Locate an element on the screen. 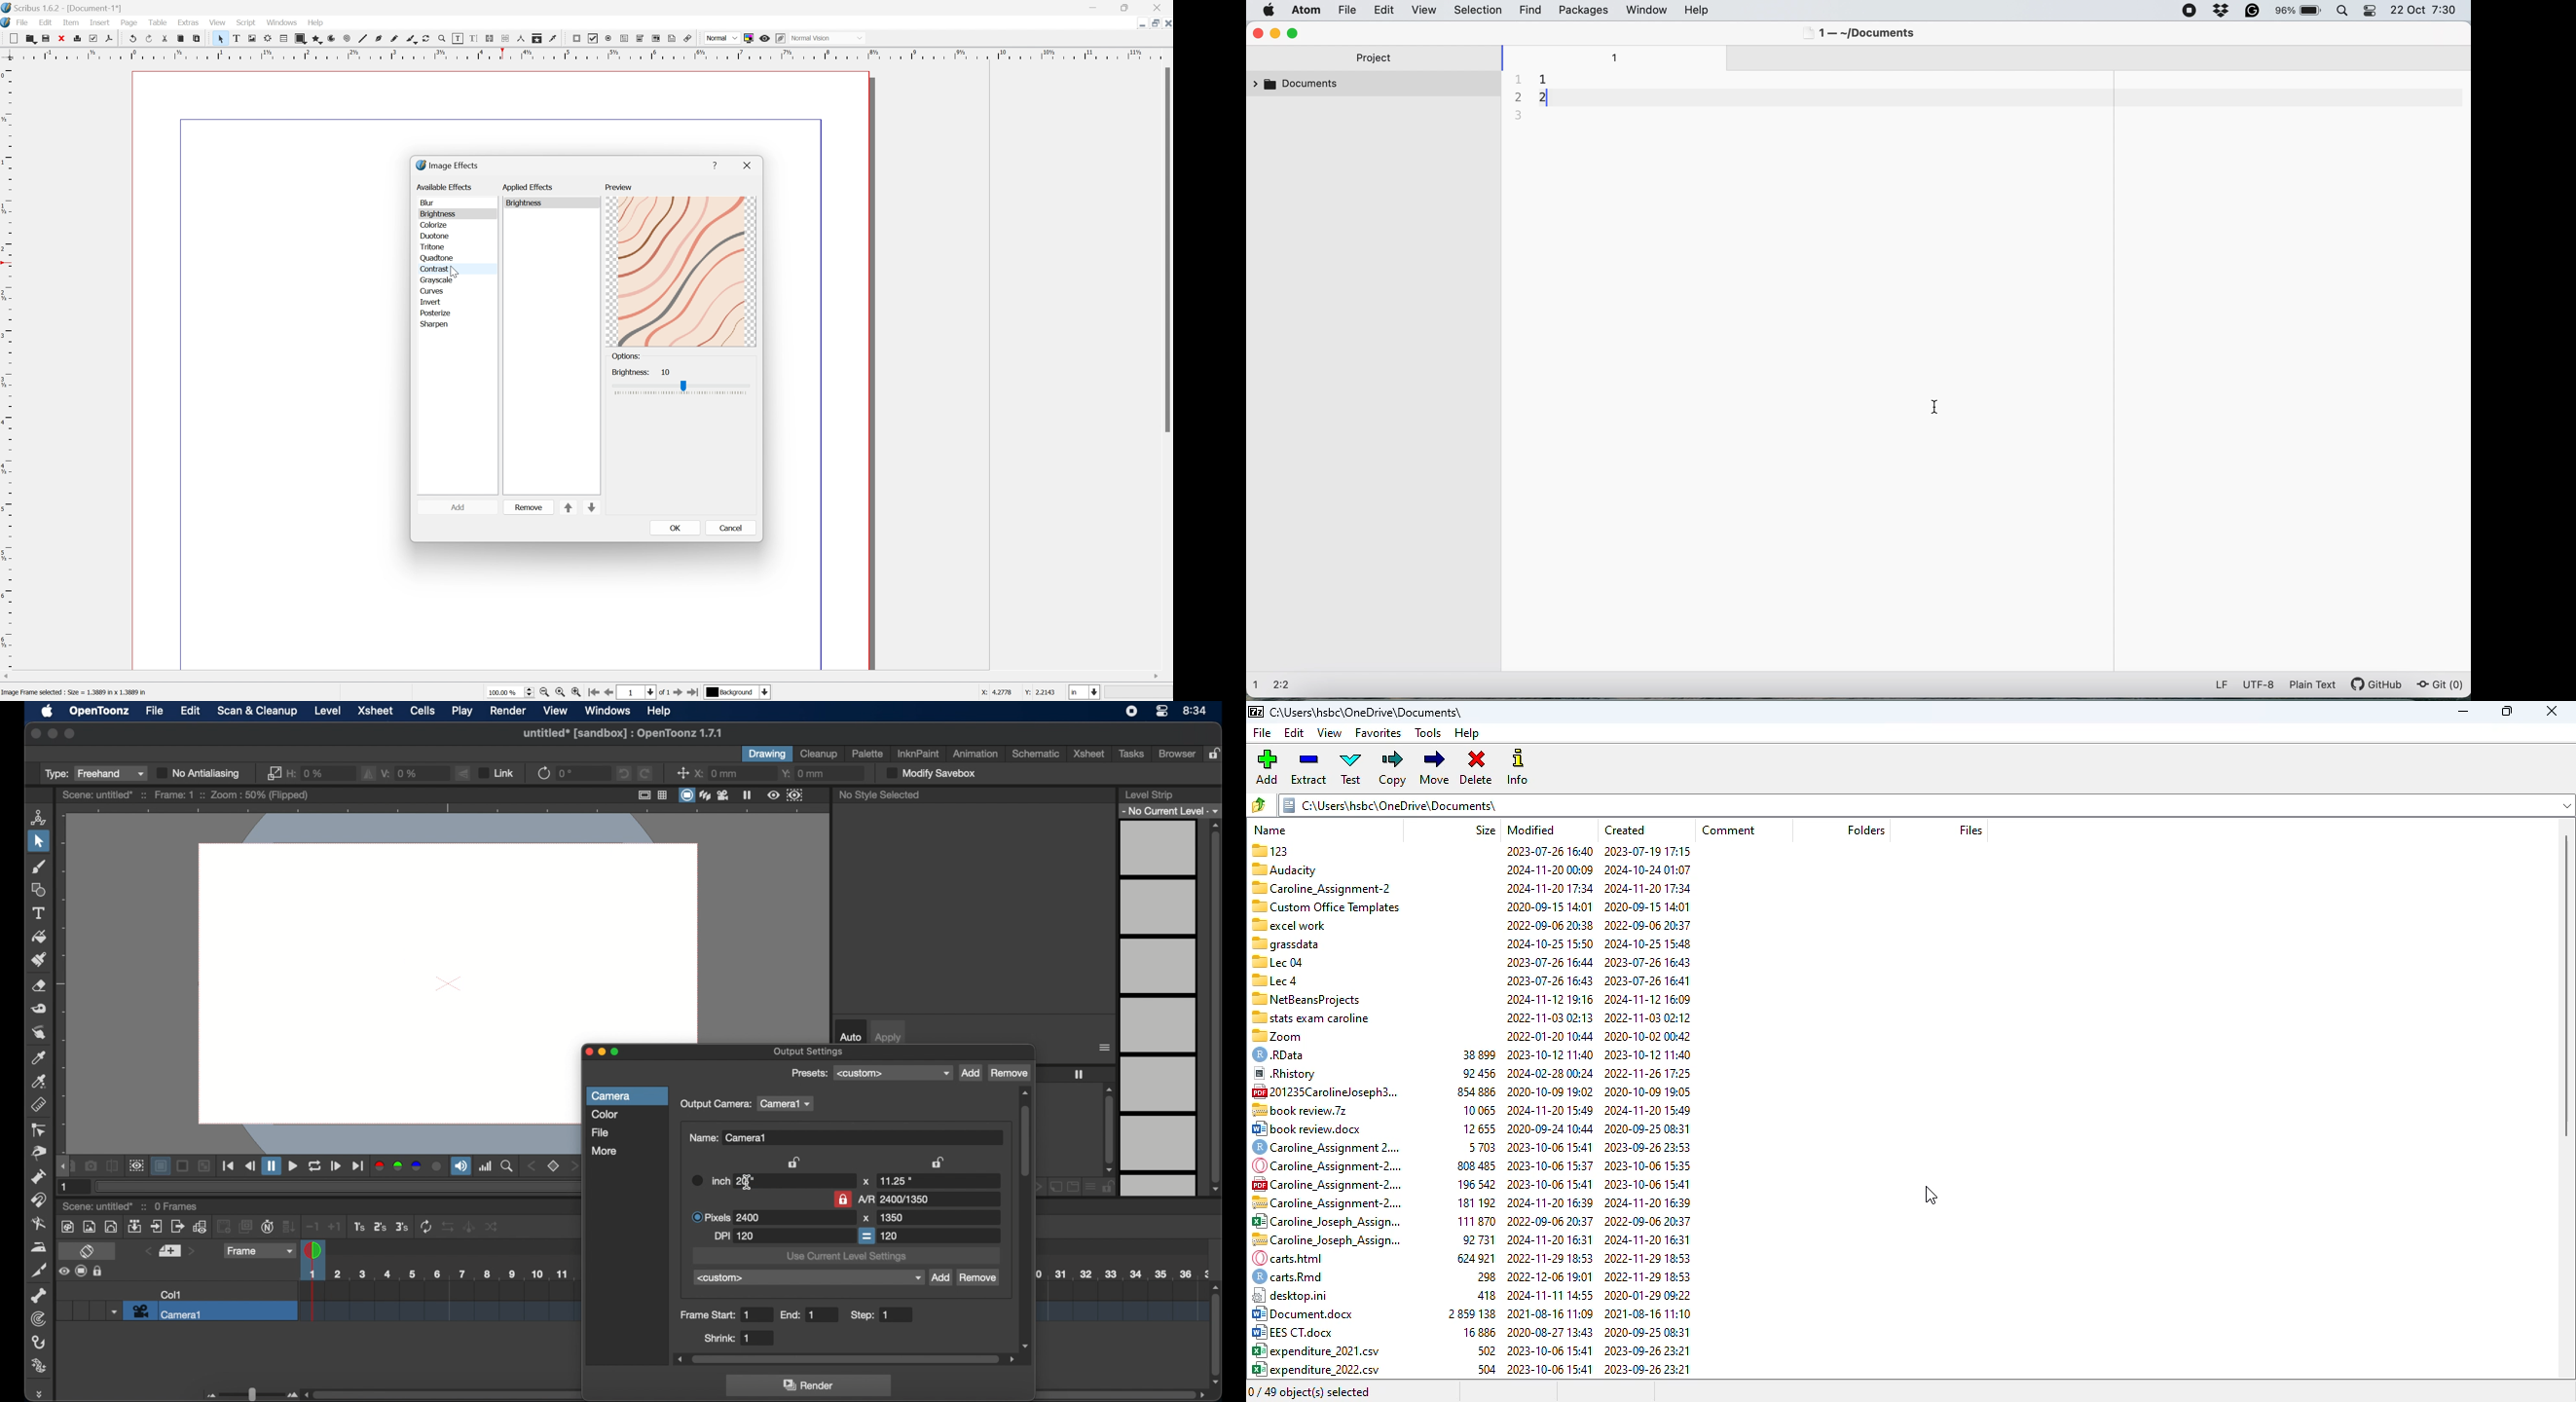 The image size is (2576, 1428). Brightness: 10 is located at coordinates (640, 372).